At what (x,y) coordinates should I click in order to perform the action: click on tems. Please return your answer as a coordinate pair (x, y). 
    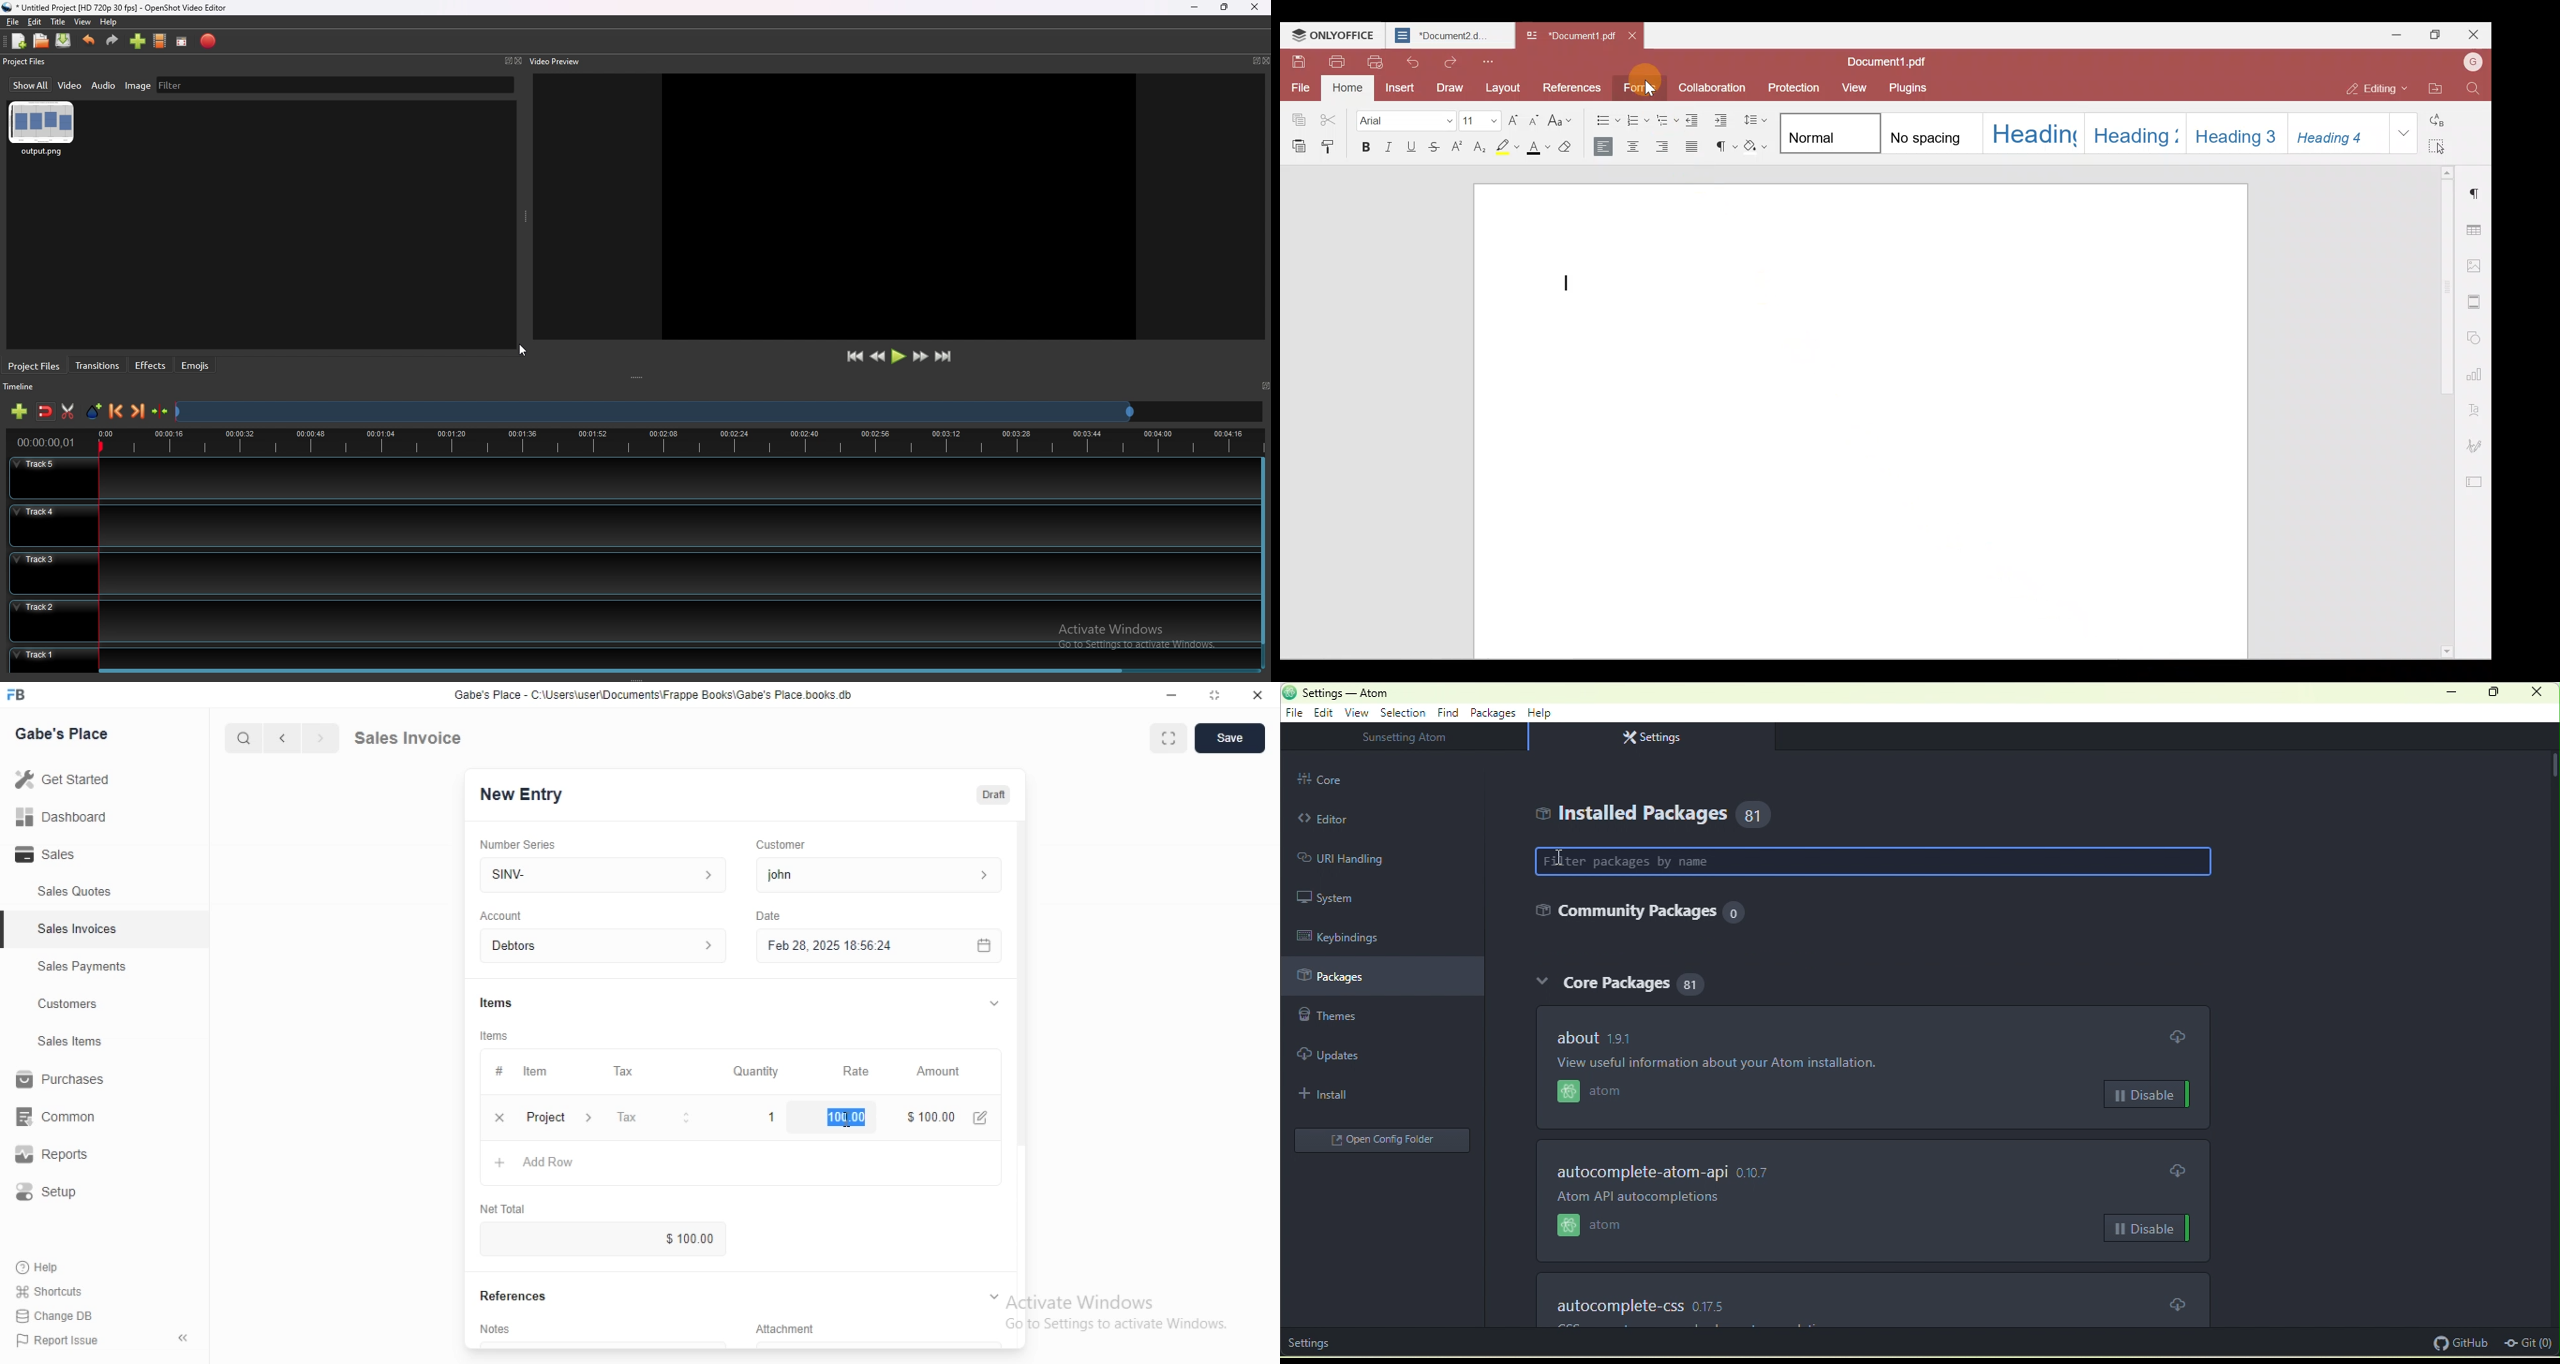
    Looking at the image, I should click on (497, 1036).